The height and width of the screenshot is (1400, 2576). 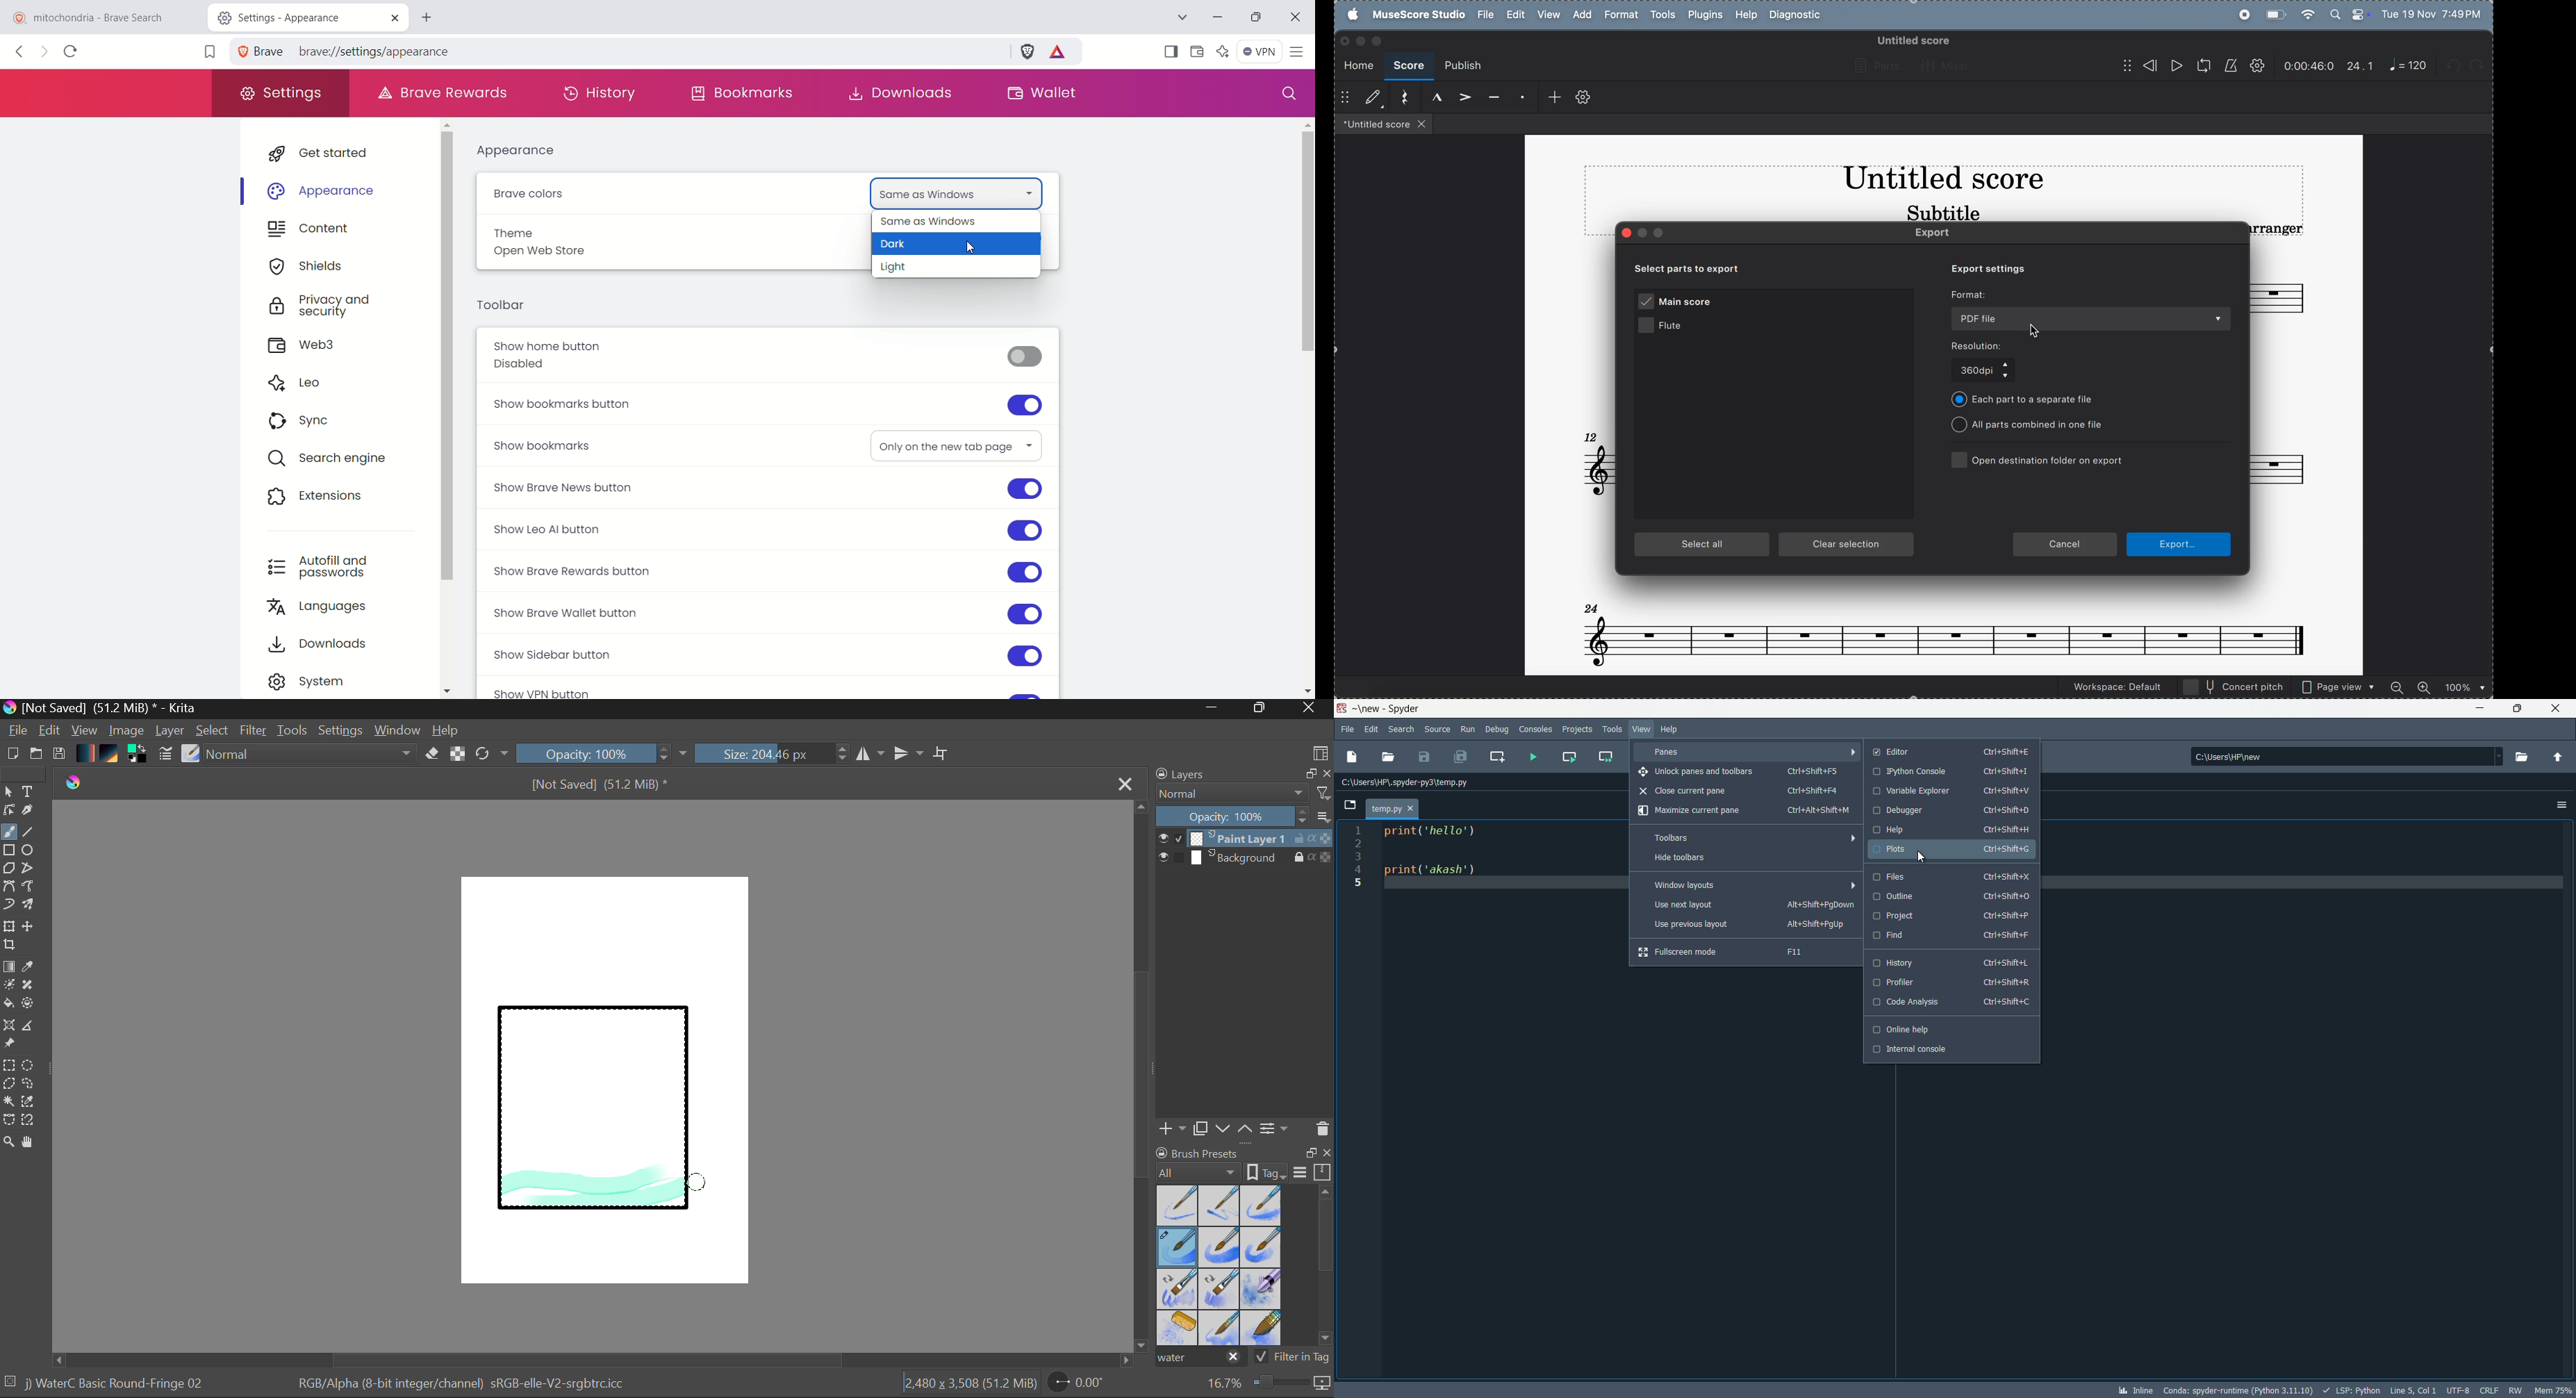 I want to click on run current cell, so click(x=1569, y=755).